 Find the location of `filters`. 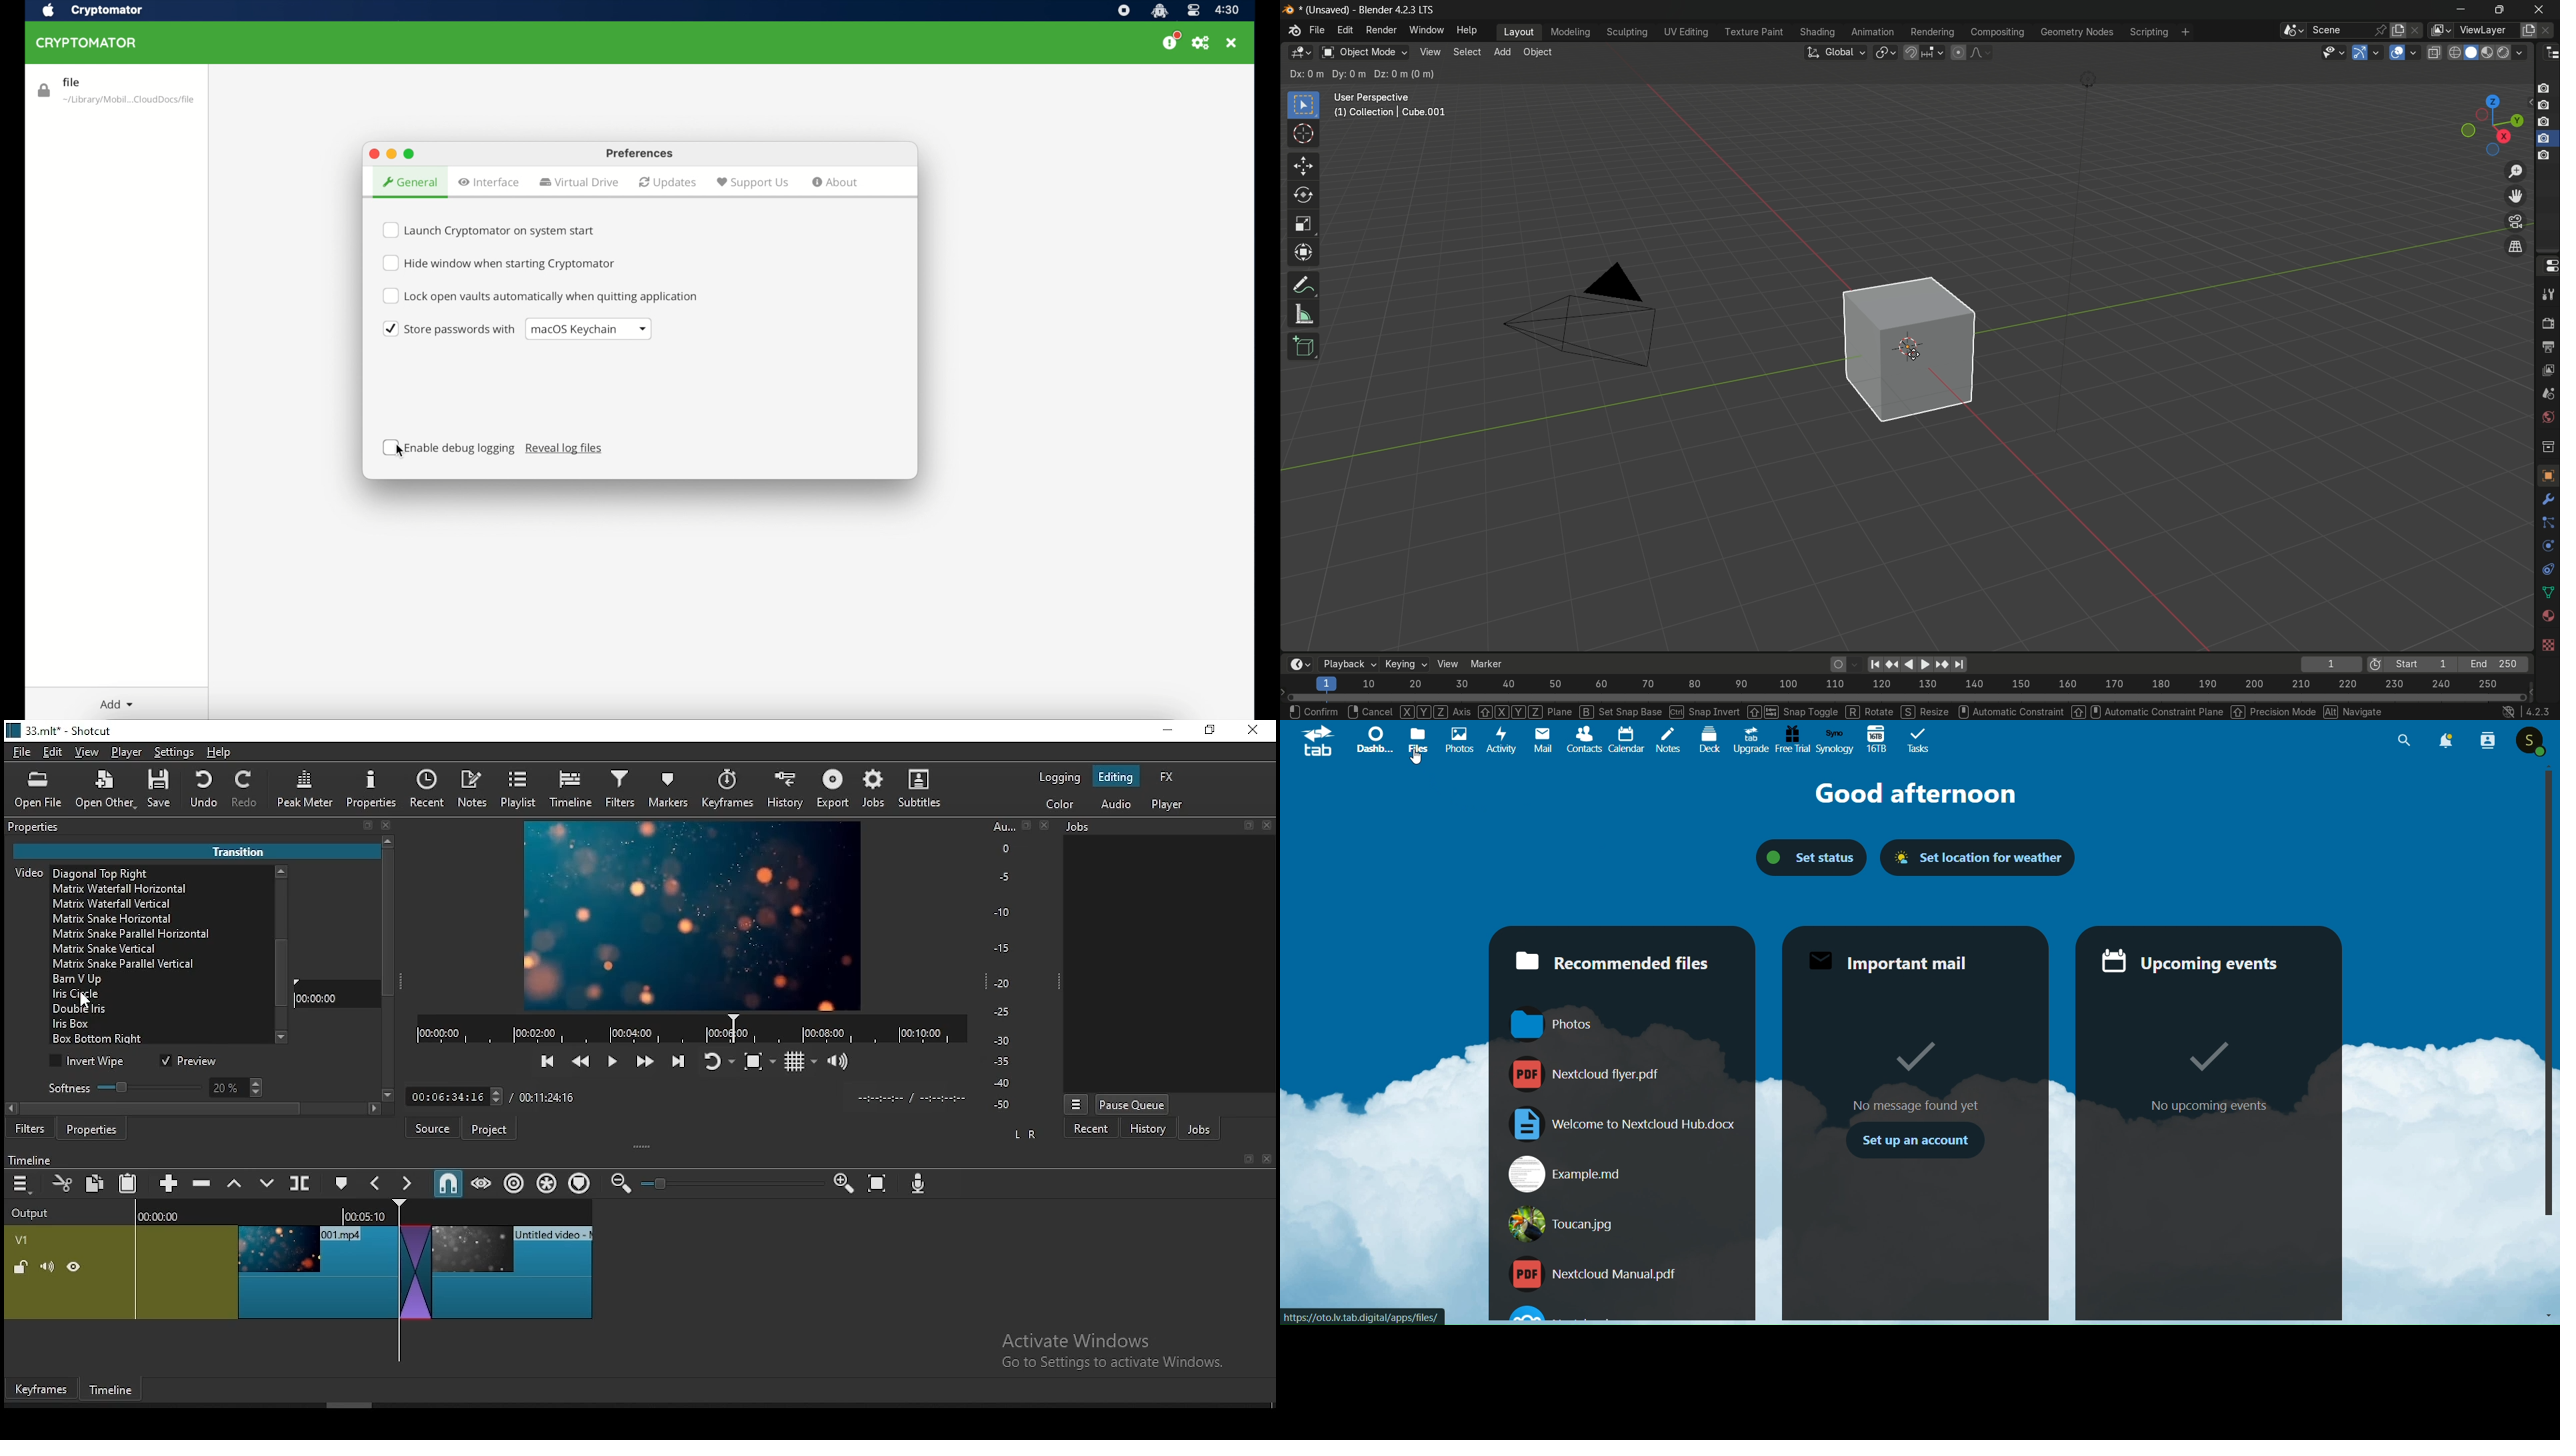

filters is located at coordinates (31, 1130).